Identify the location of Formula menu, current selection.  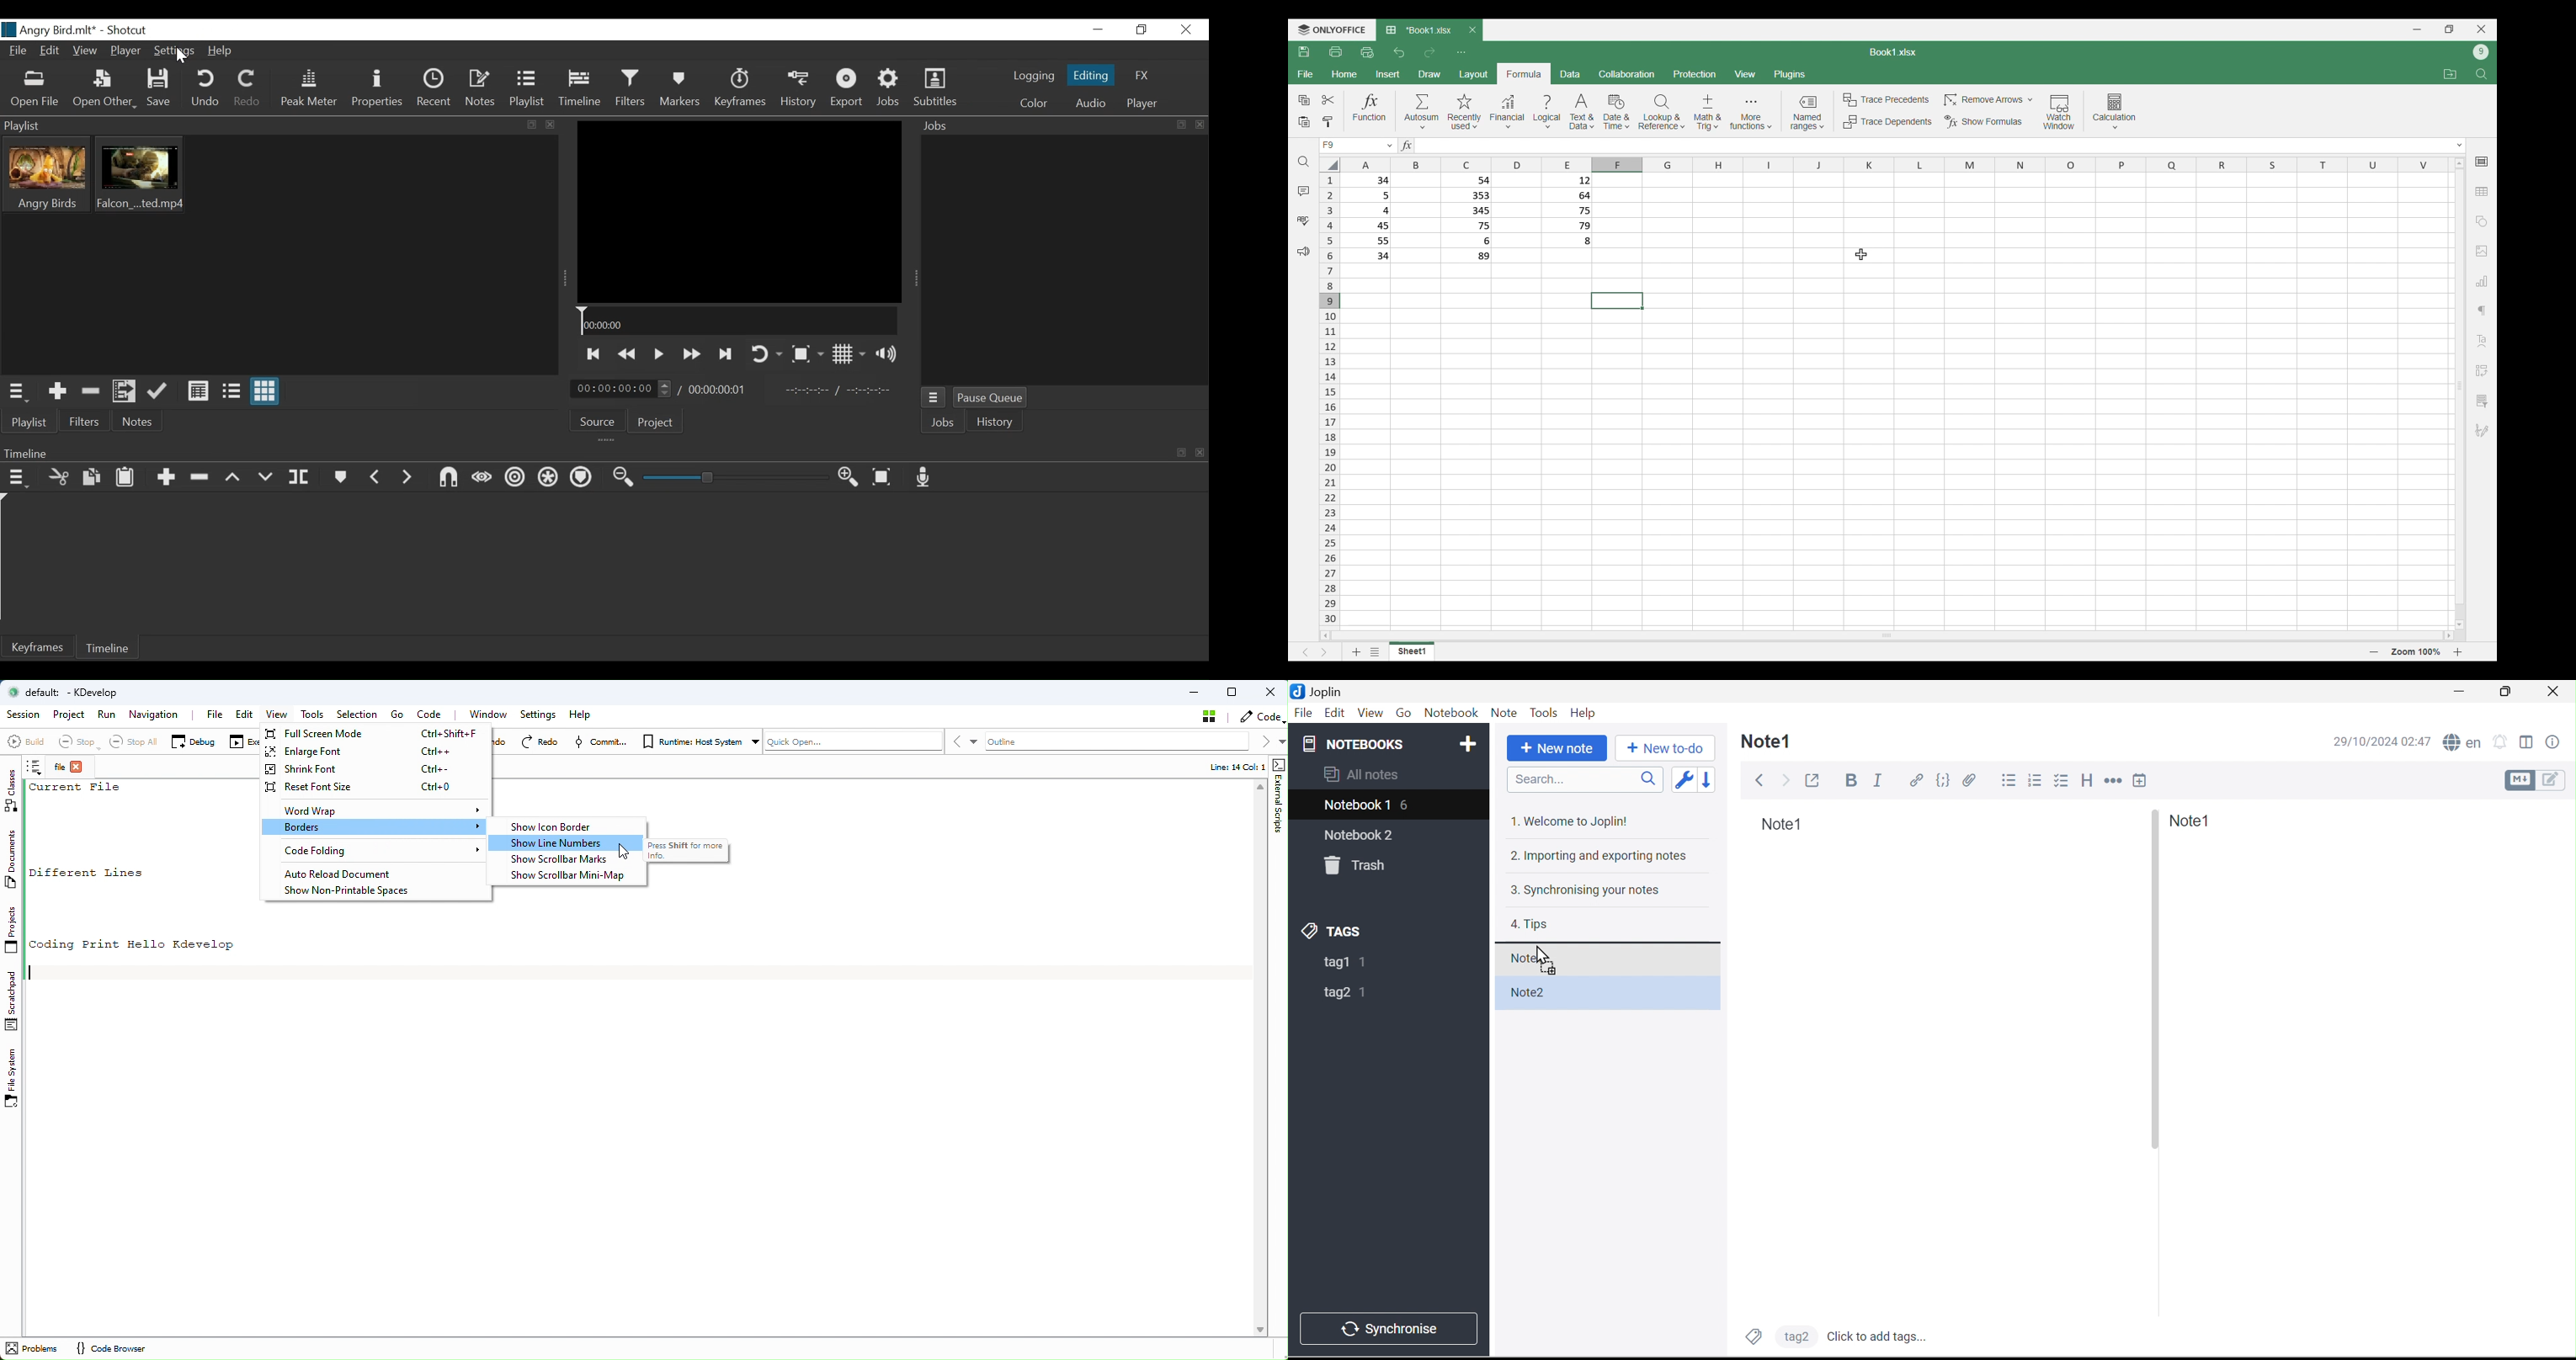
(1525, 74).